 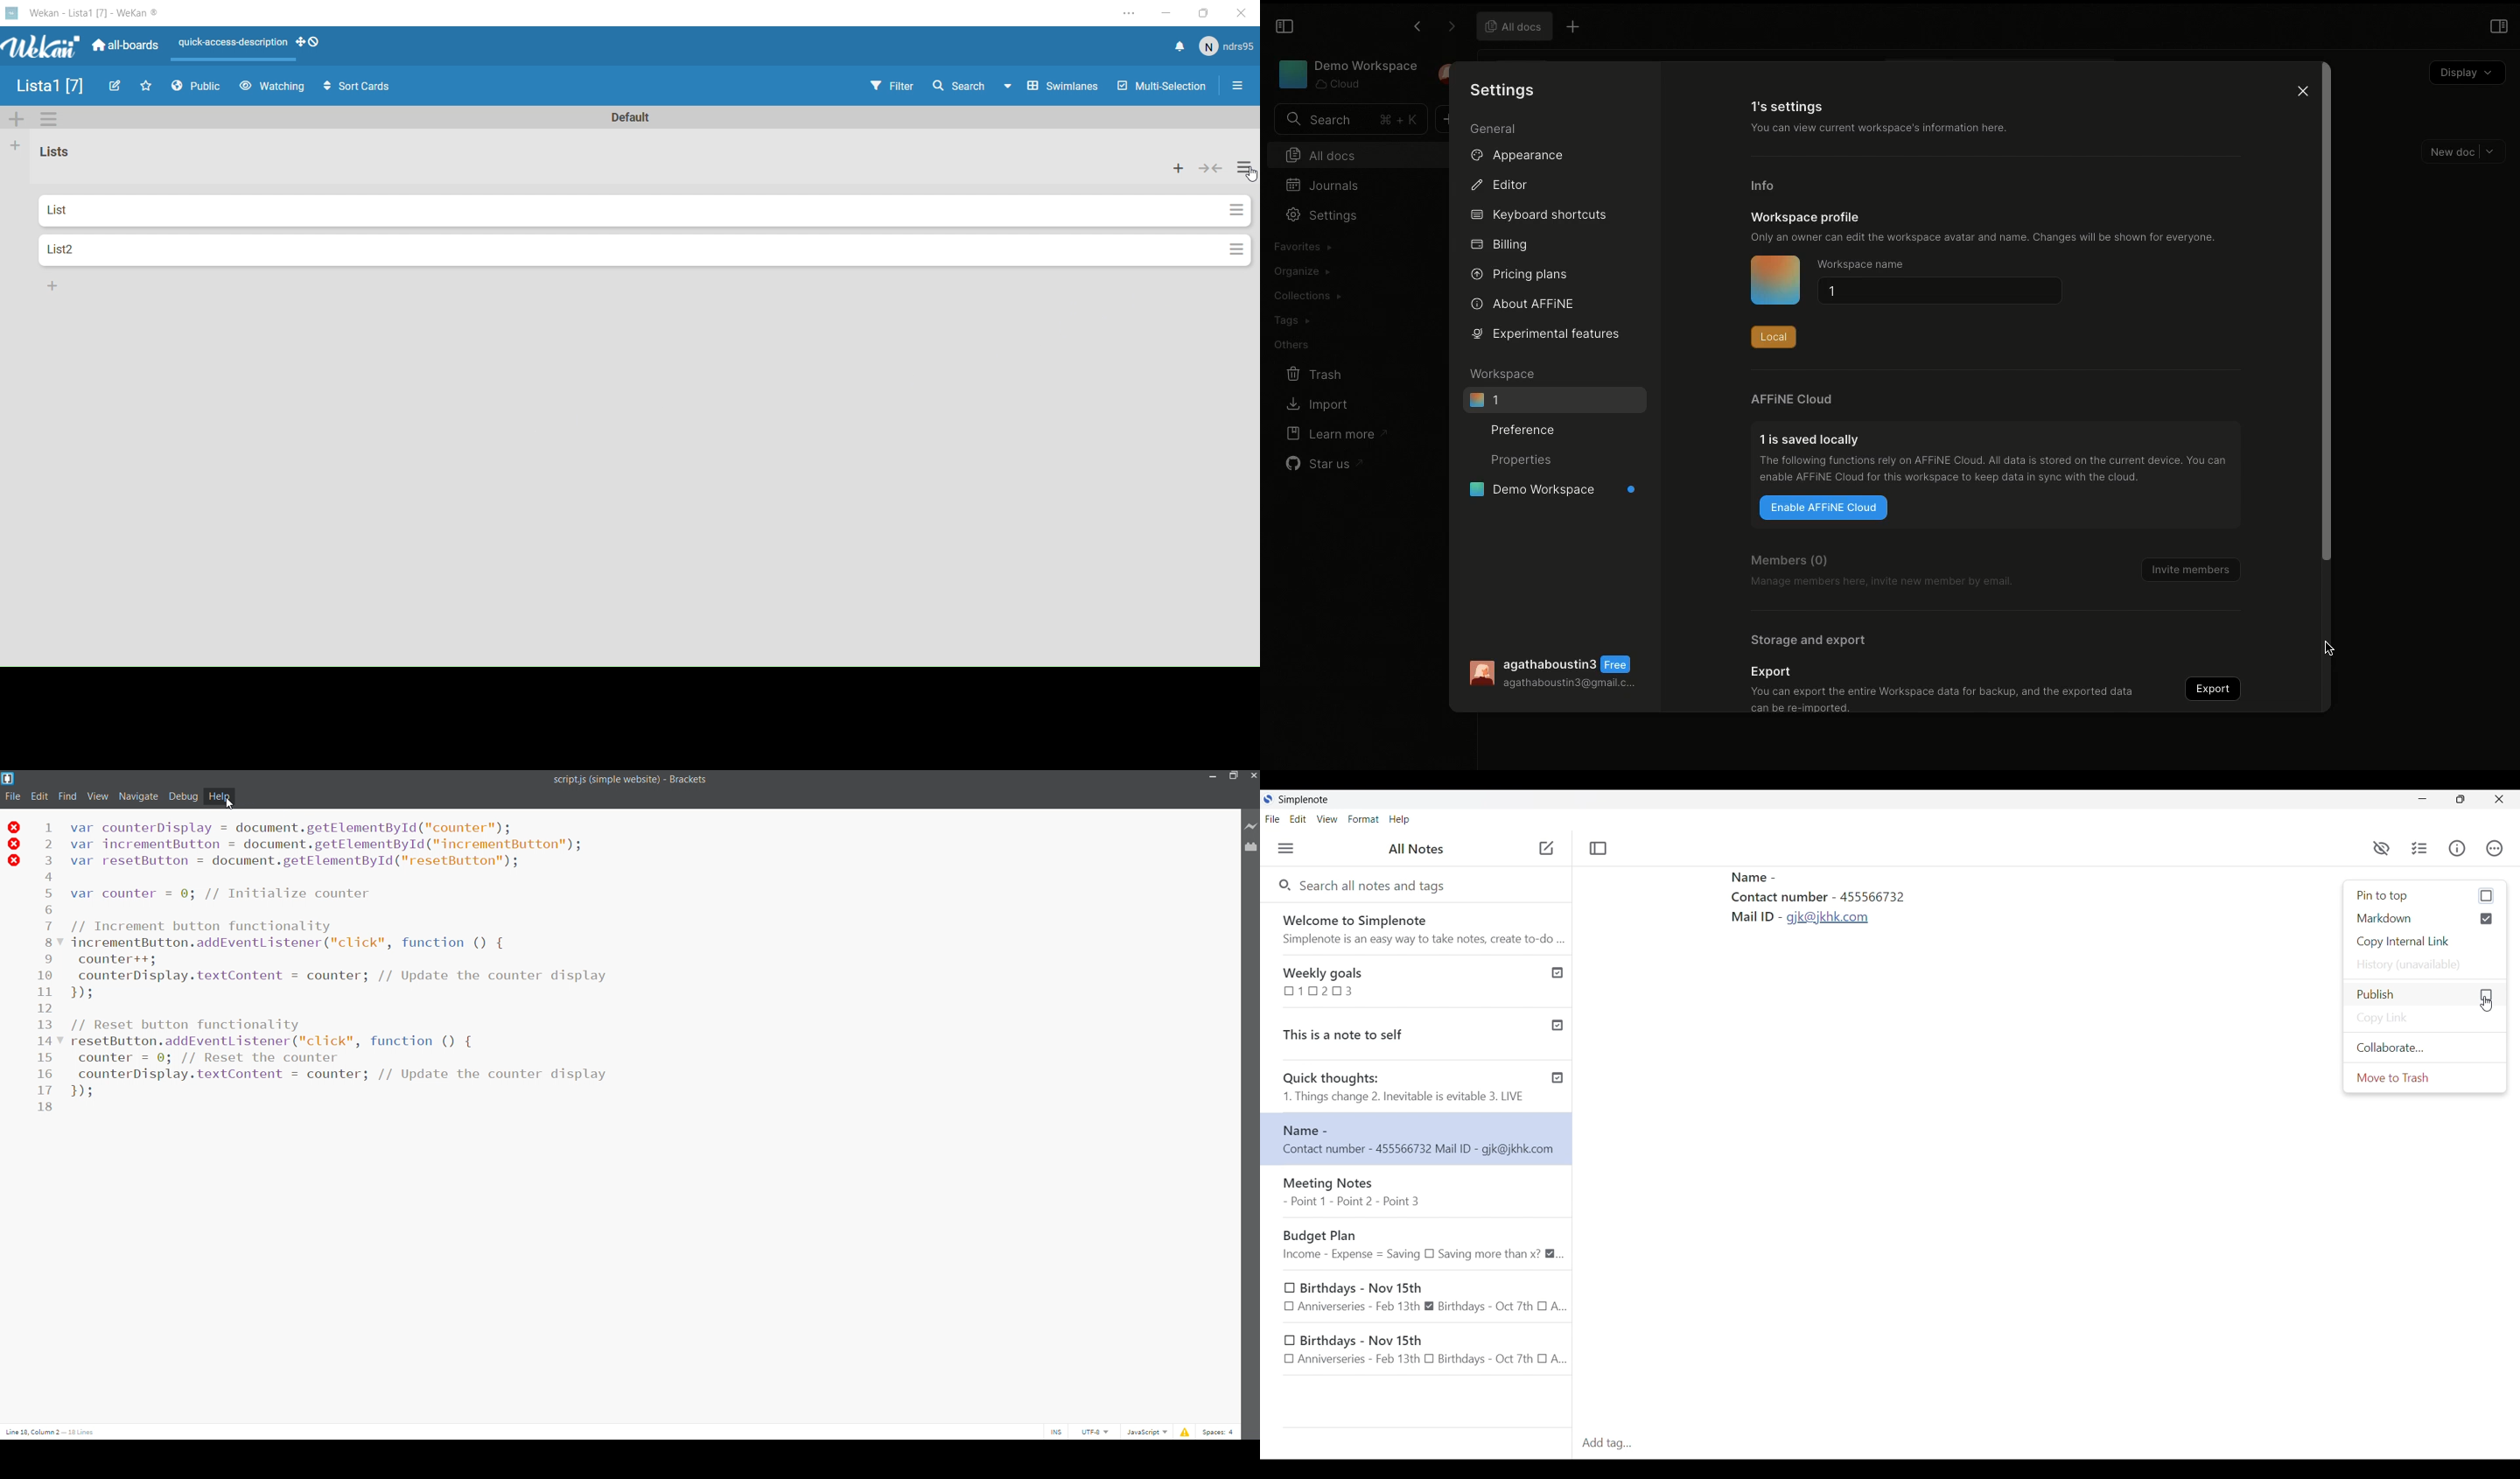 What do you see at coordinates (1403, 1088) in the screenshot?
I see `Quick thoughts: 1. Things change 2. Inevitable is evitable 3. LIVE` at bounding box center [1403, 1088].